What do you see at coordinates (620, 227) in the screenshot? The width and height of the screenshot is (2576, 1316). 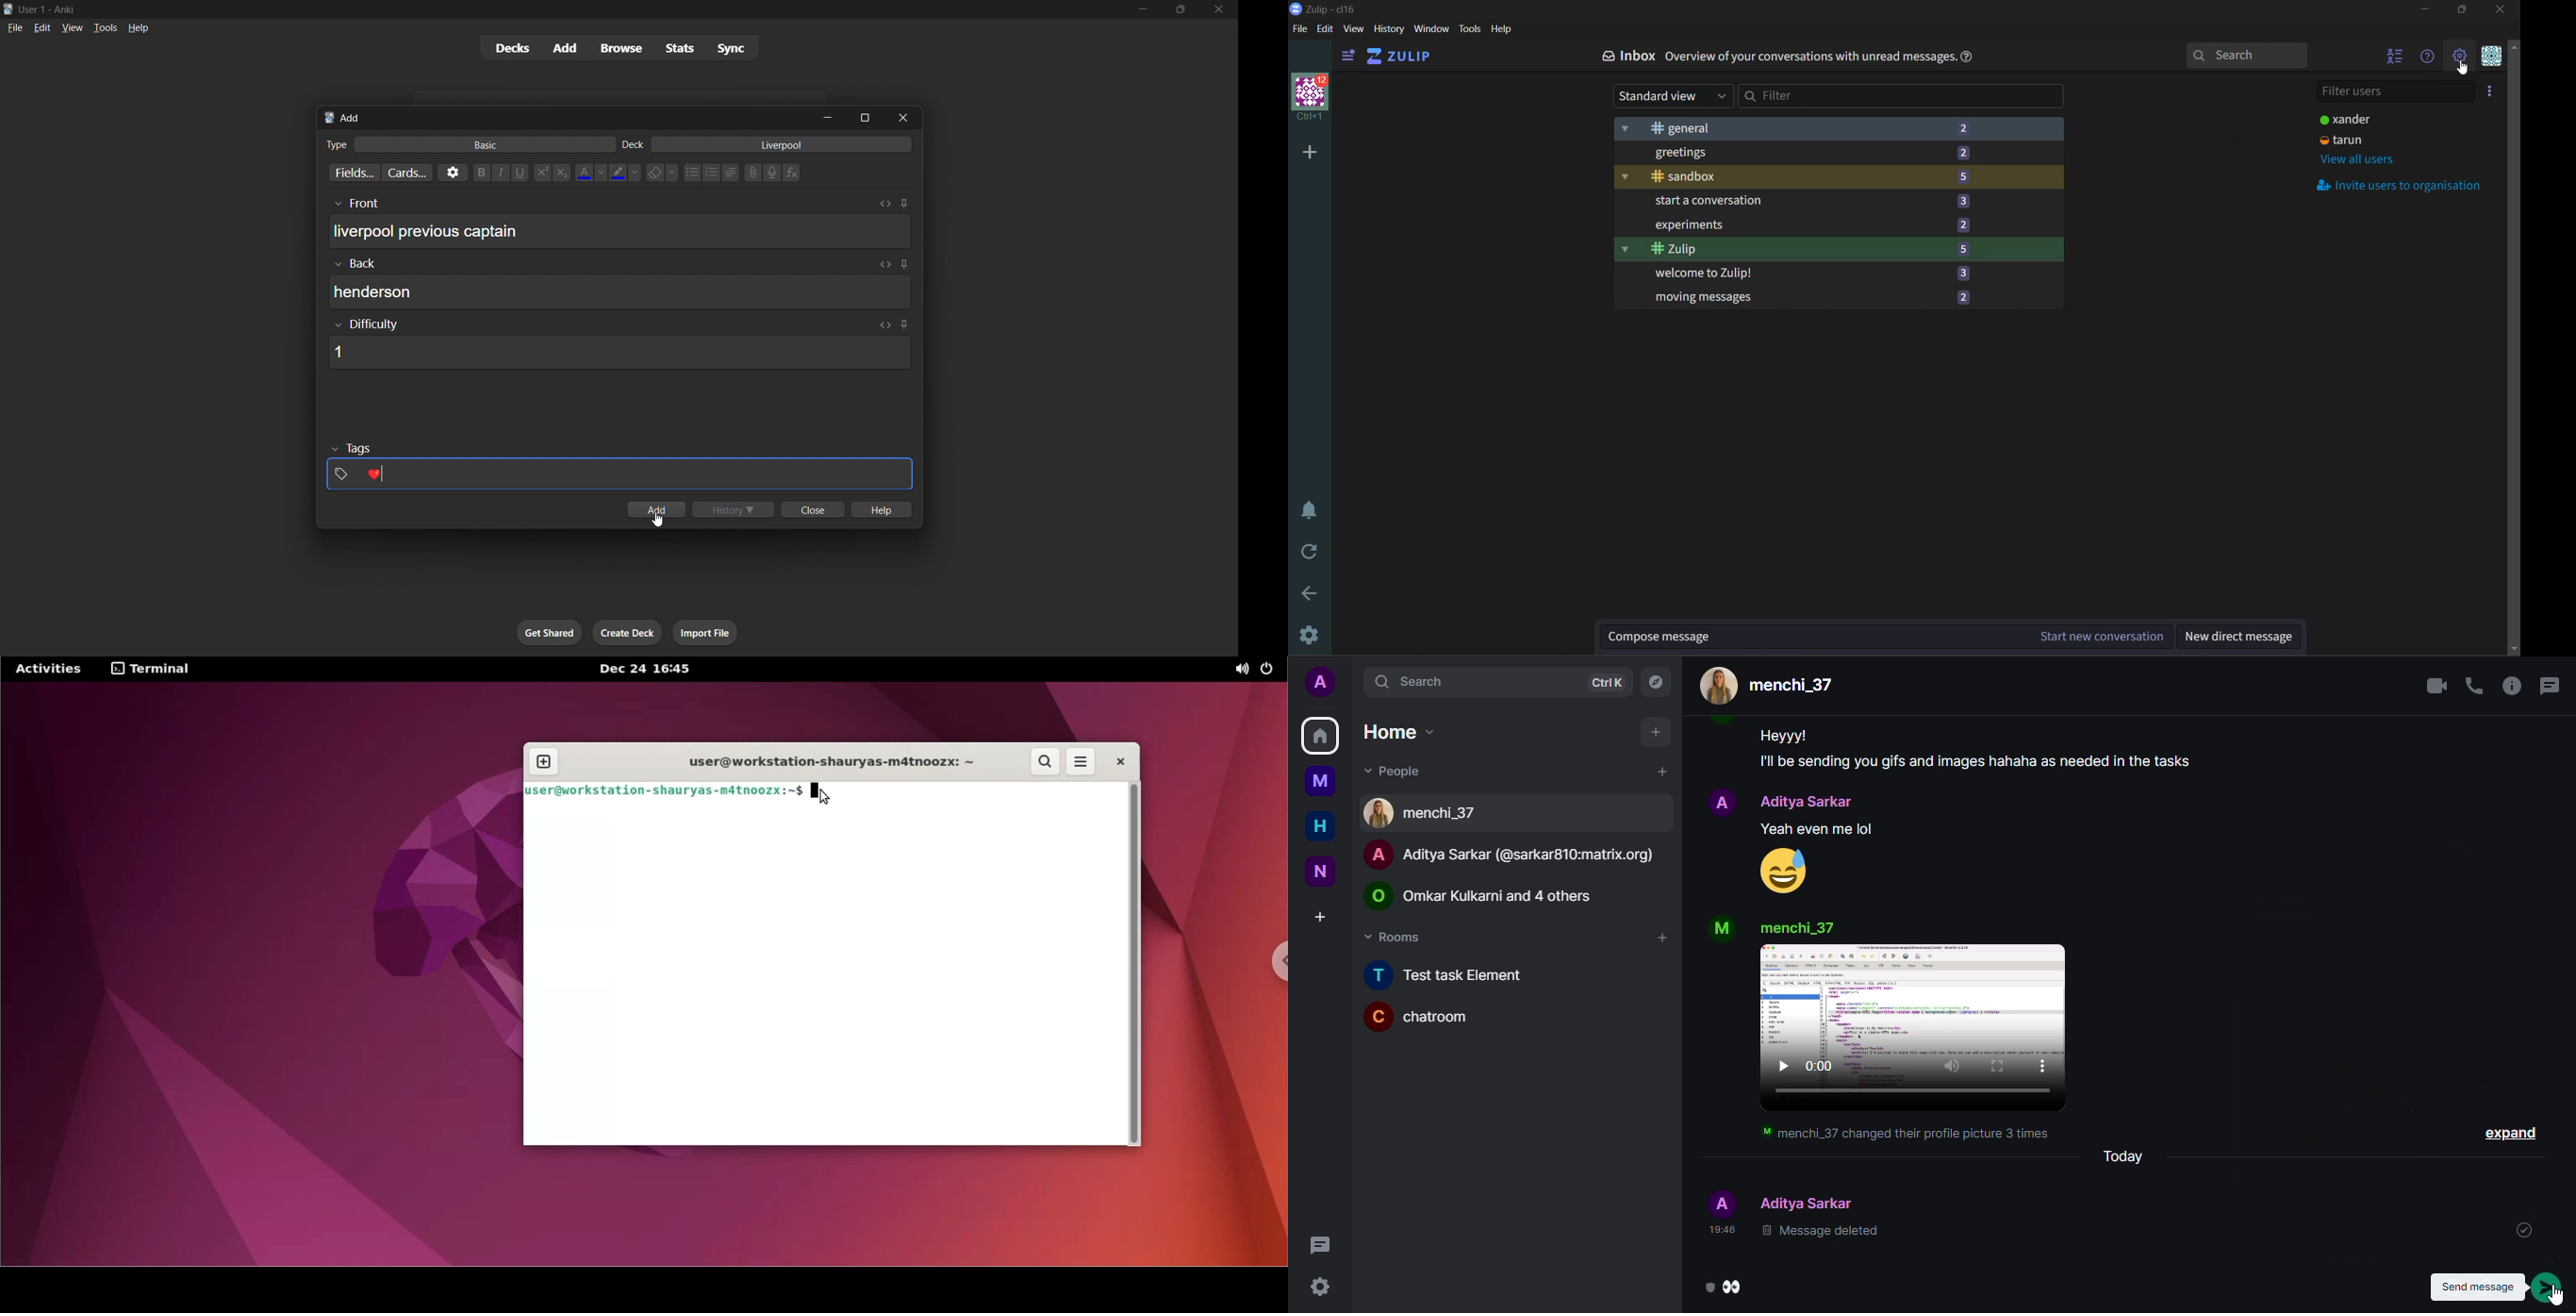 I see `card front input box` at bounding box center [620, 227].